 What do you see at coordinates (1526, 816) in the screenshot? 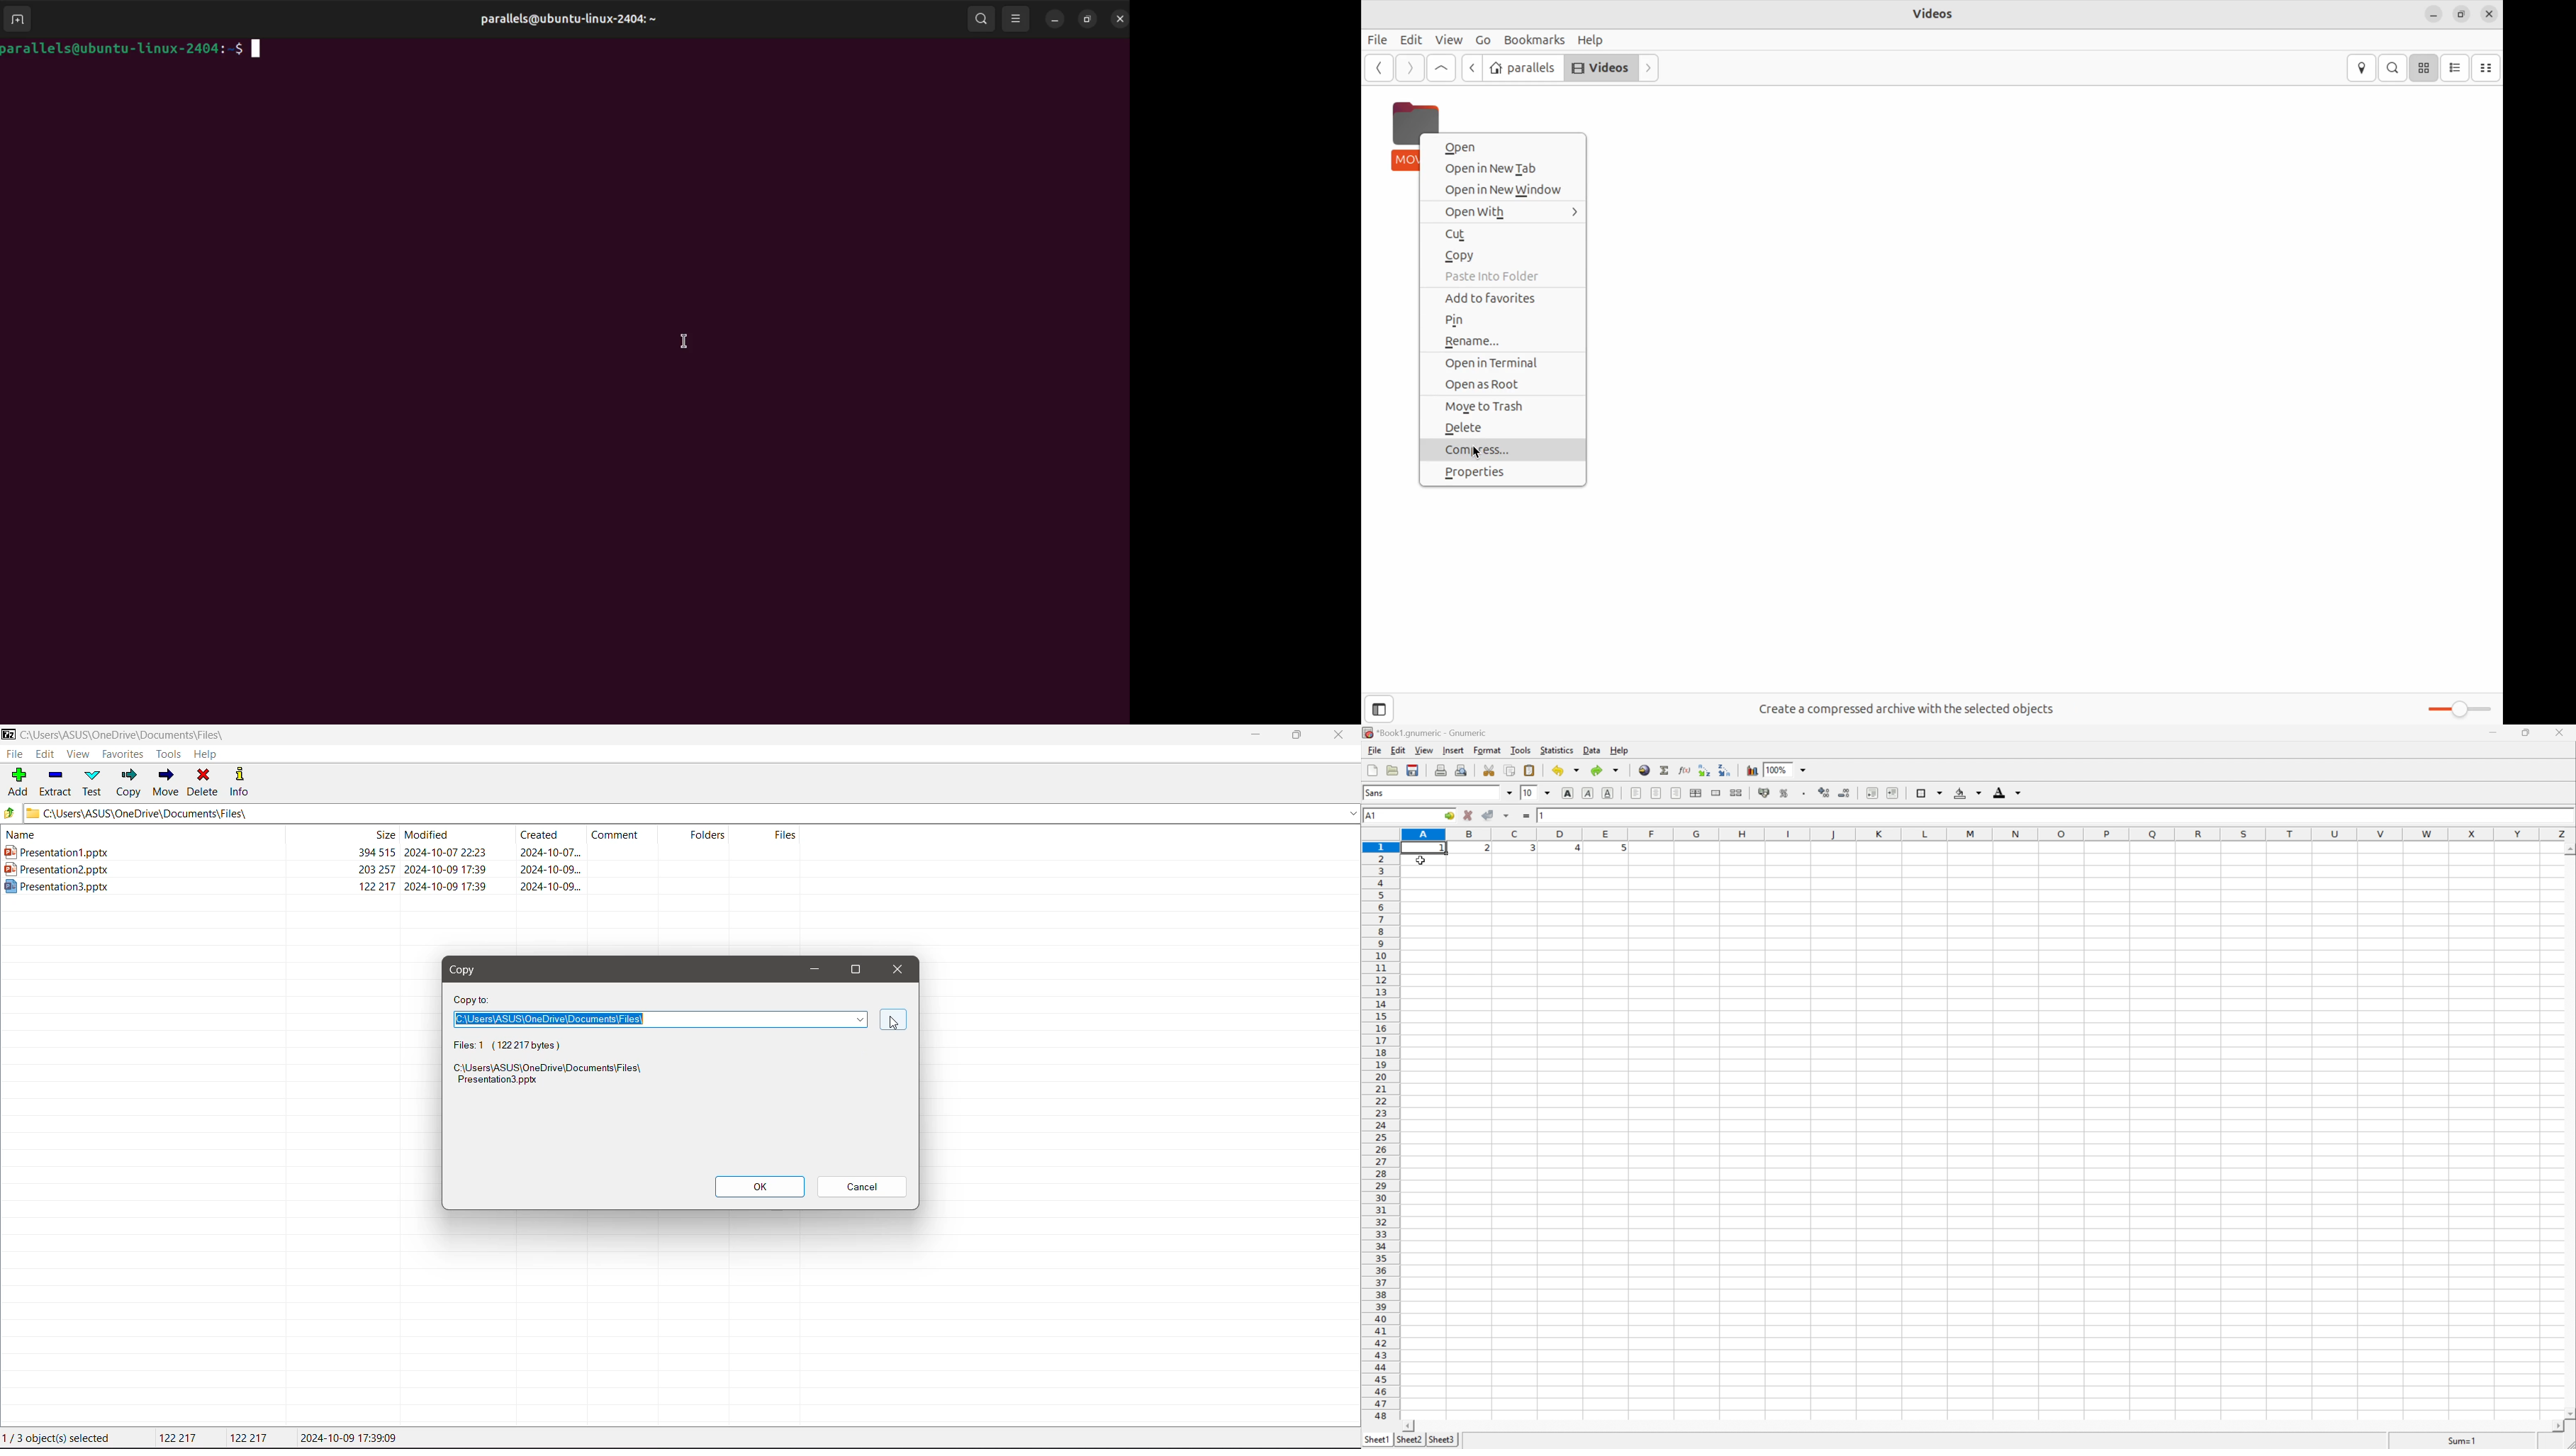
I see `enter formula` at bounding box center [1526, 816].